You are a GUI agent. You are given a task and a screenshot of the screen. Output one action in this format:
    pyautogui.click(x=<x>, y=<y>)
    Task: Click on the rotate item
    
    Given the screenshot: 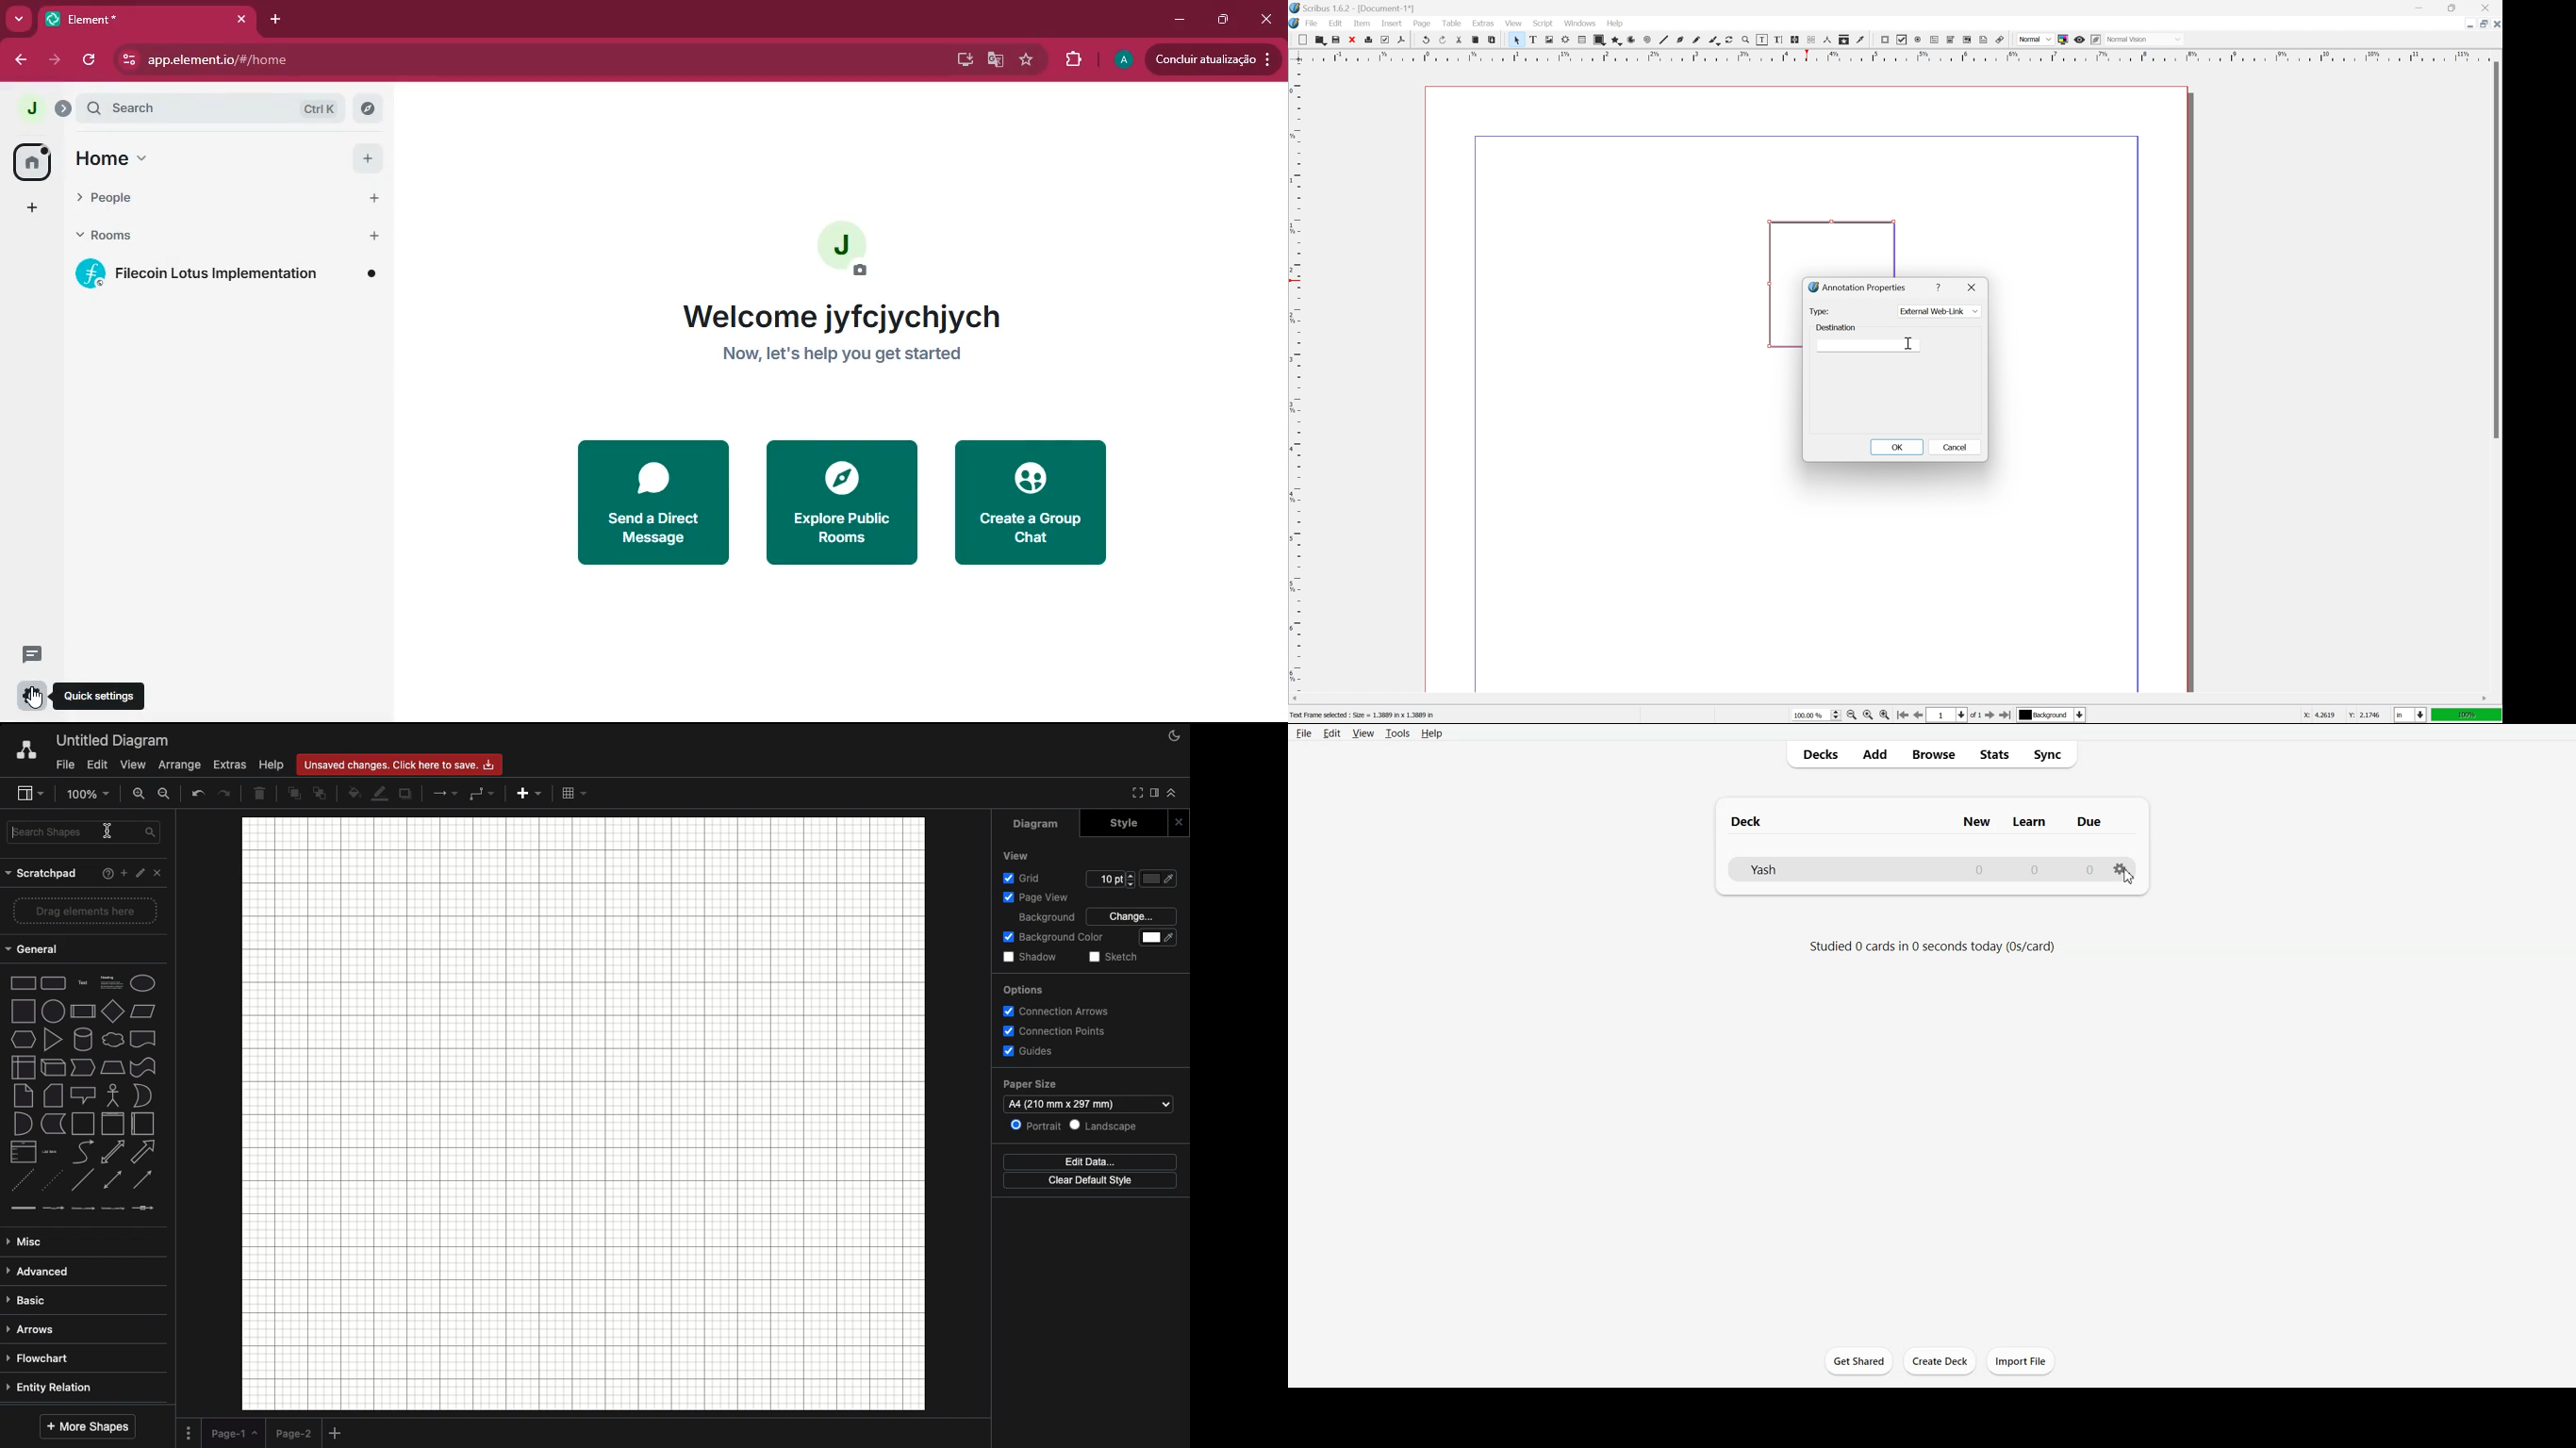 What is the action you would take?
    pyautogui.click(x=1730, y=40)
    